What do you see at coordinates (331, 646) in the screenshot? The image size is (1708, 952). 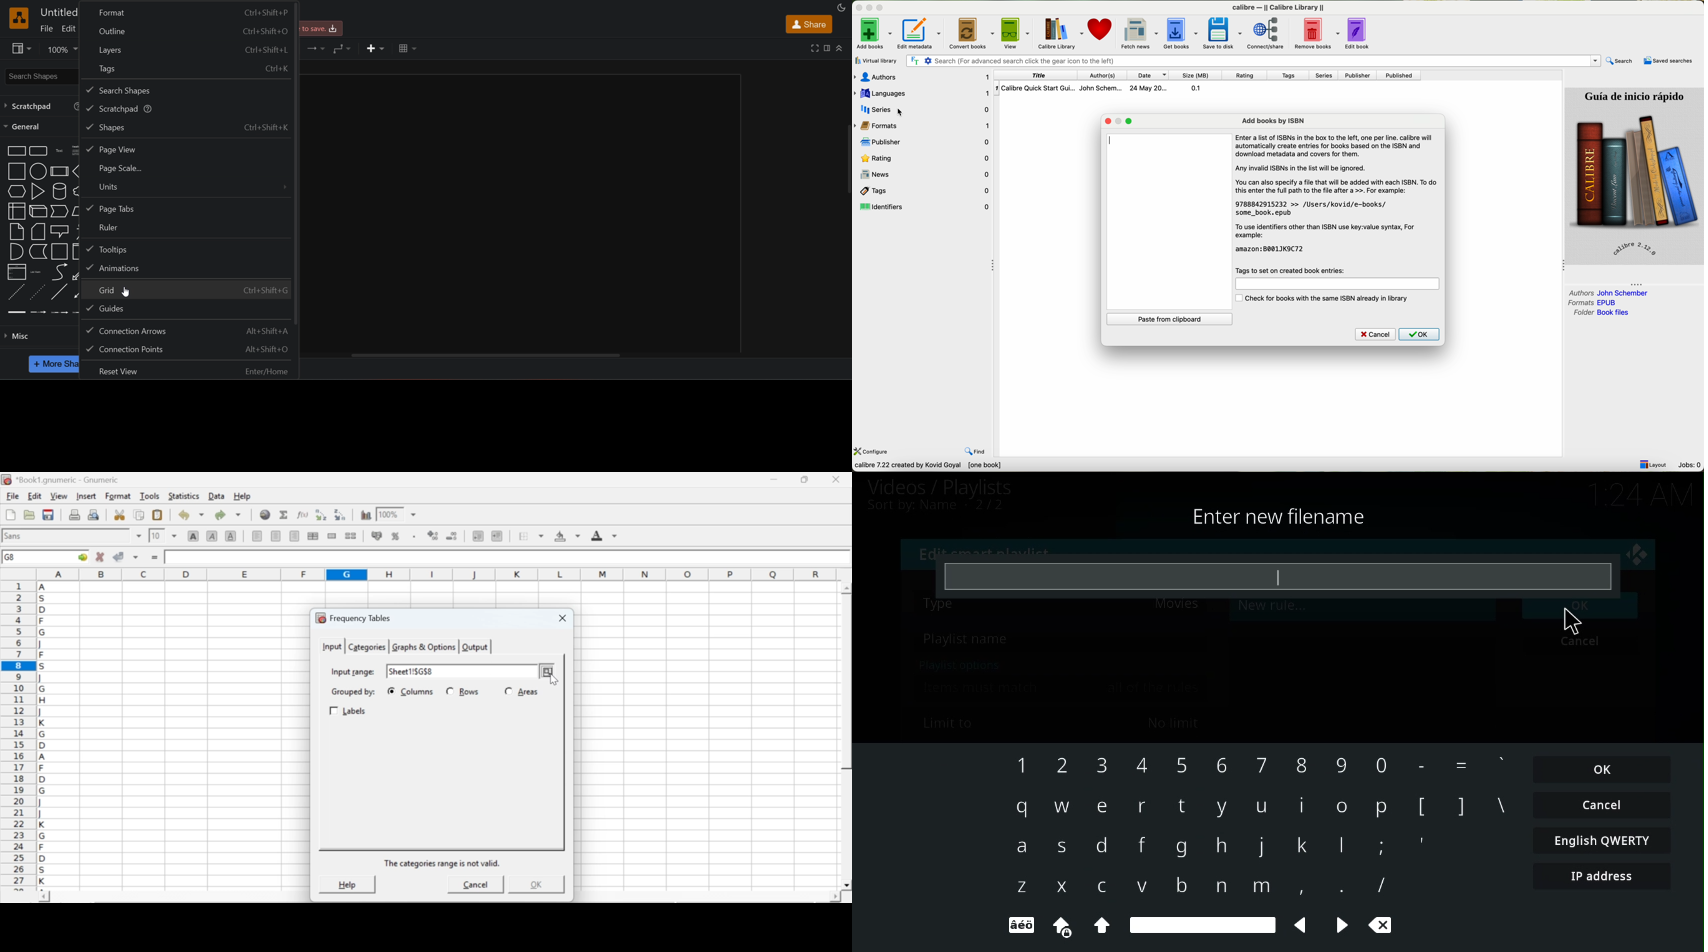 I see `input` at bounding box center [331, 646].